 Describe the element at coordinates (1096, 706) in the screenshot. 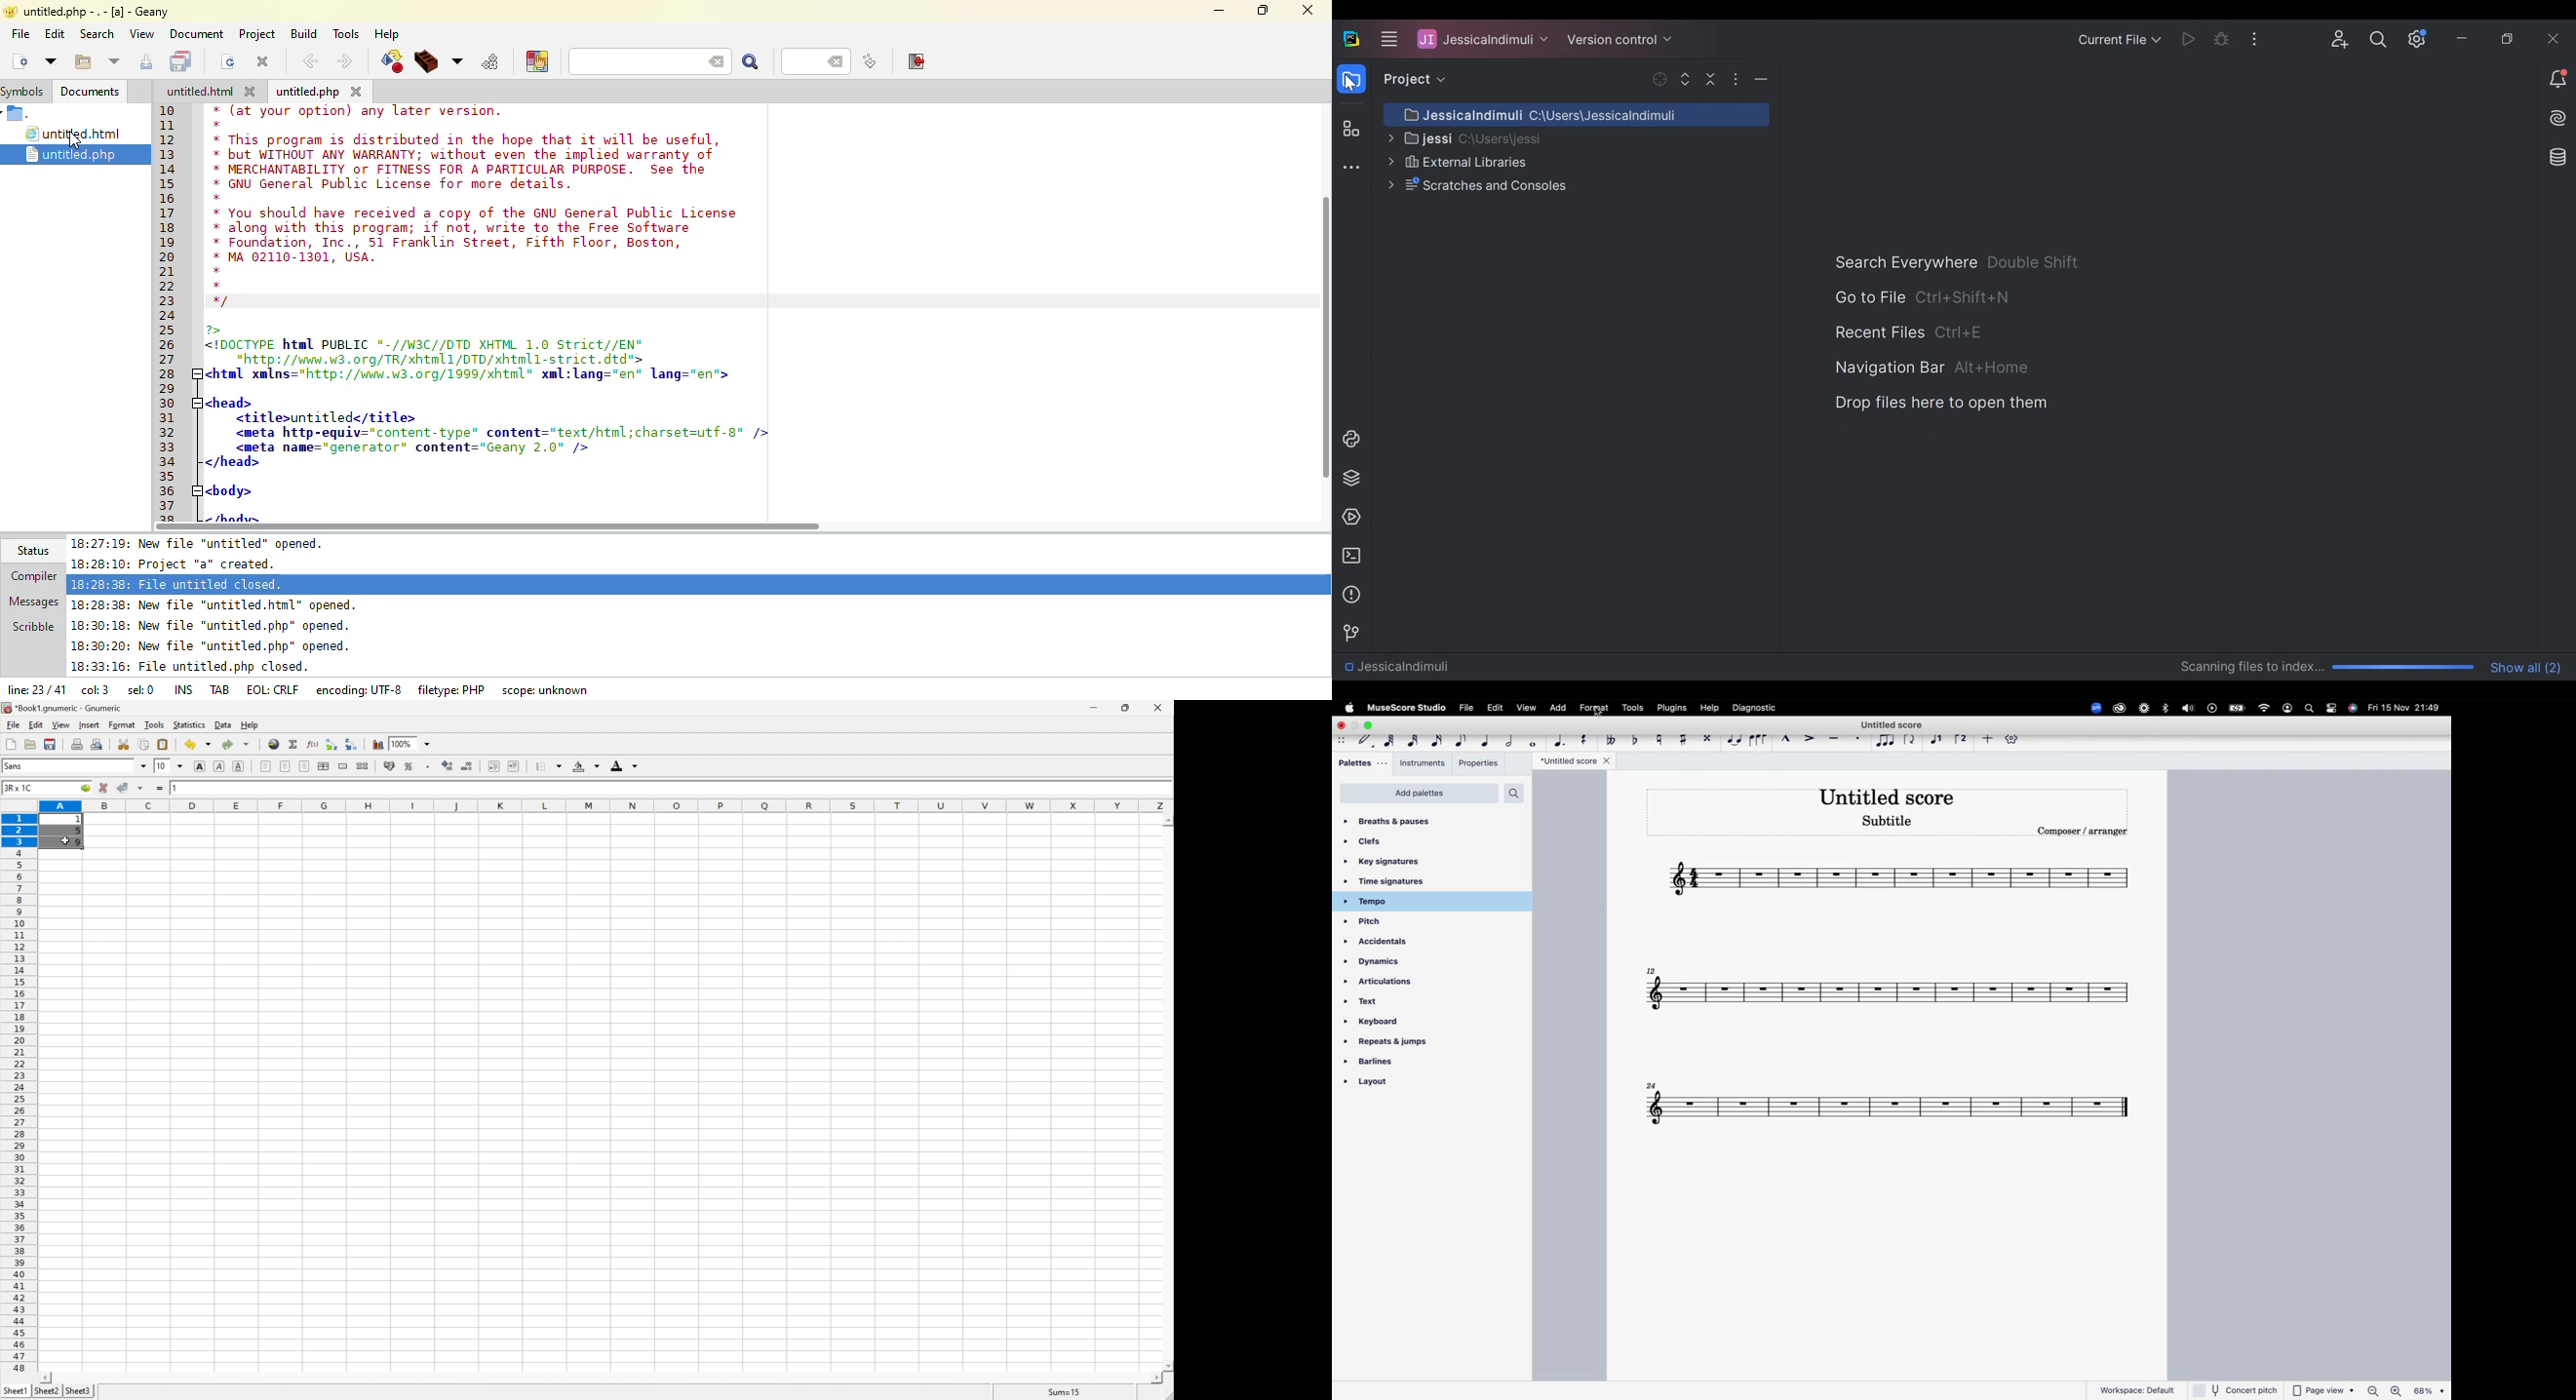

I see `minimize` at that location.